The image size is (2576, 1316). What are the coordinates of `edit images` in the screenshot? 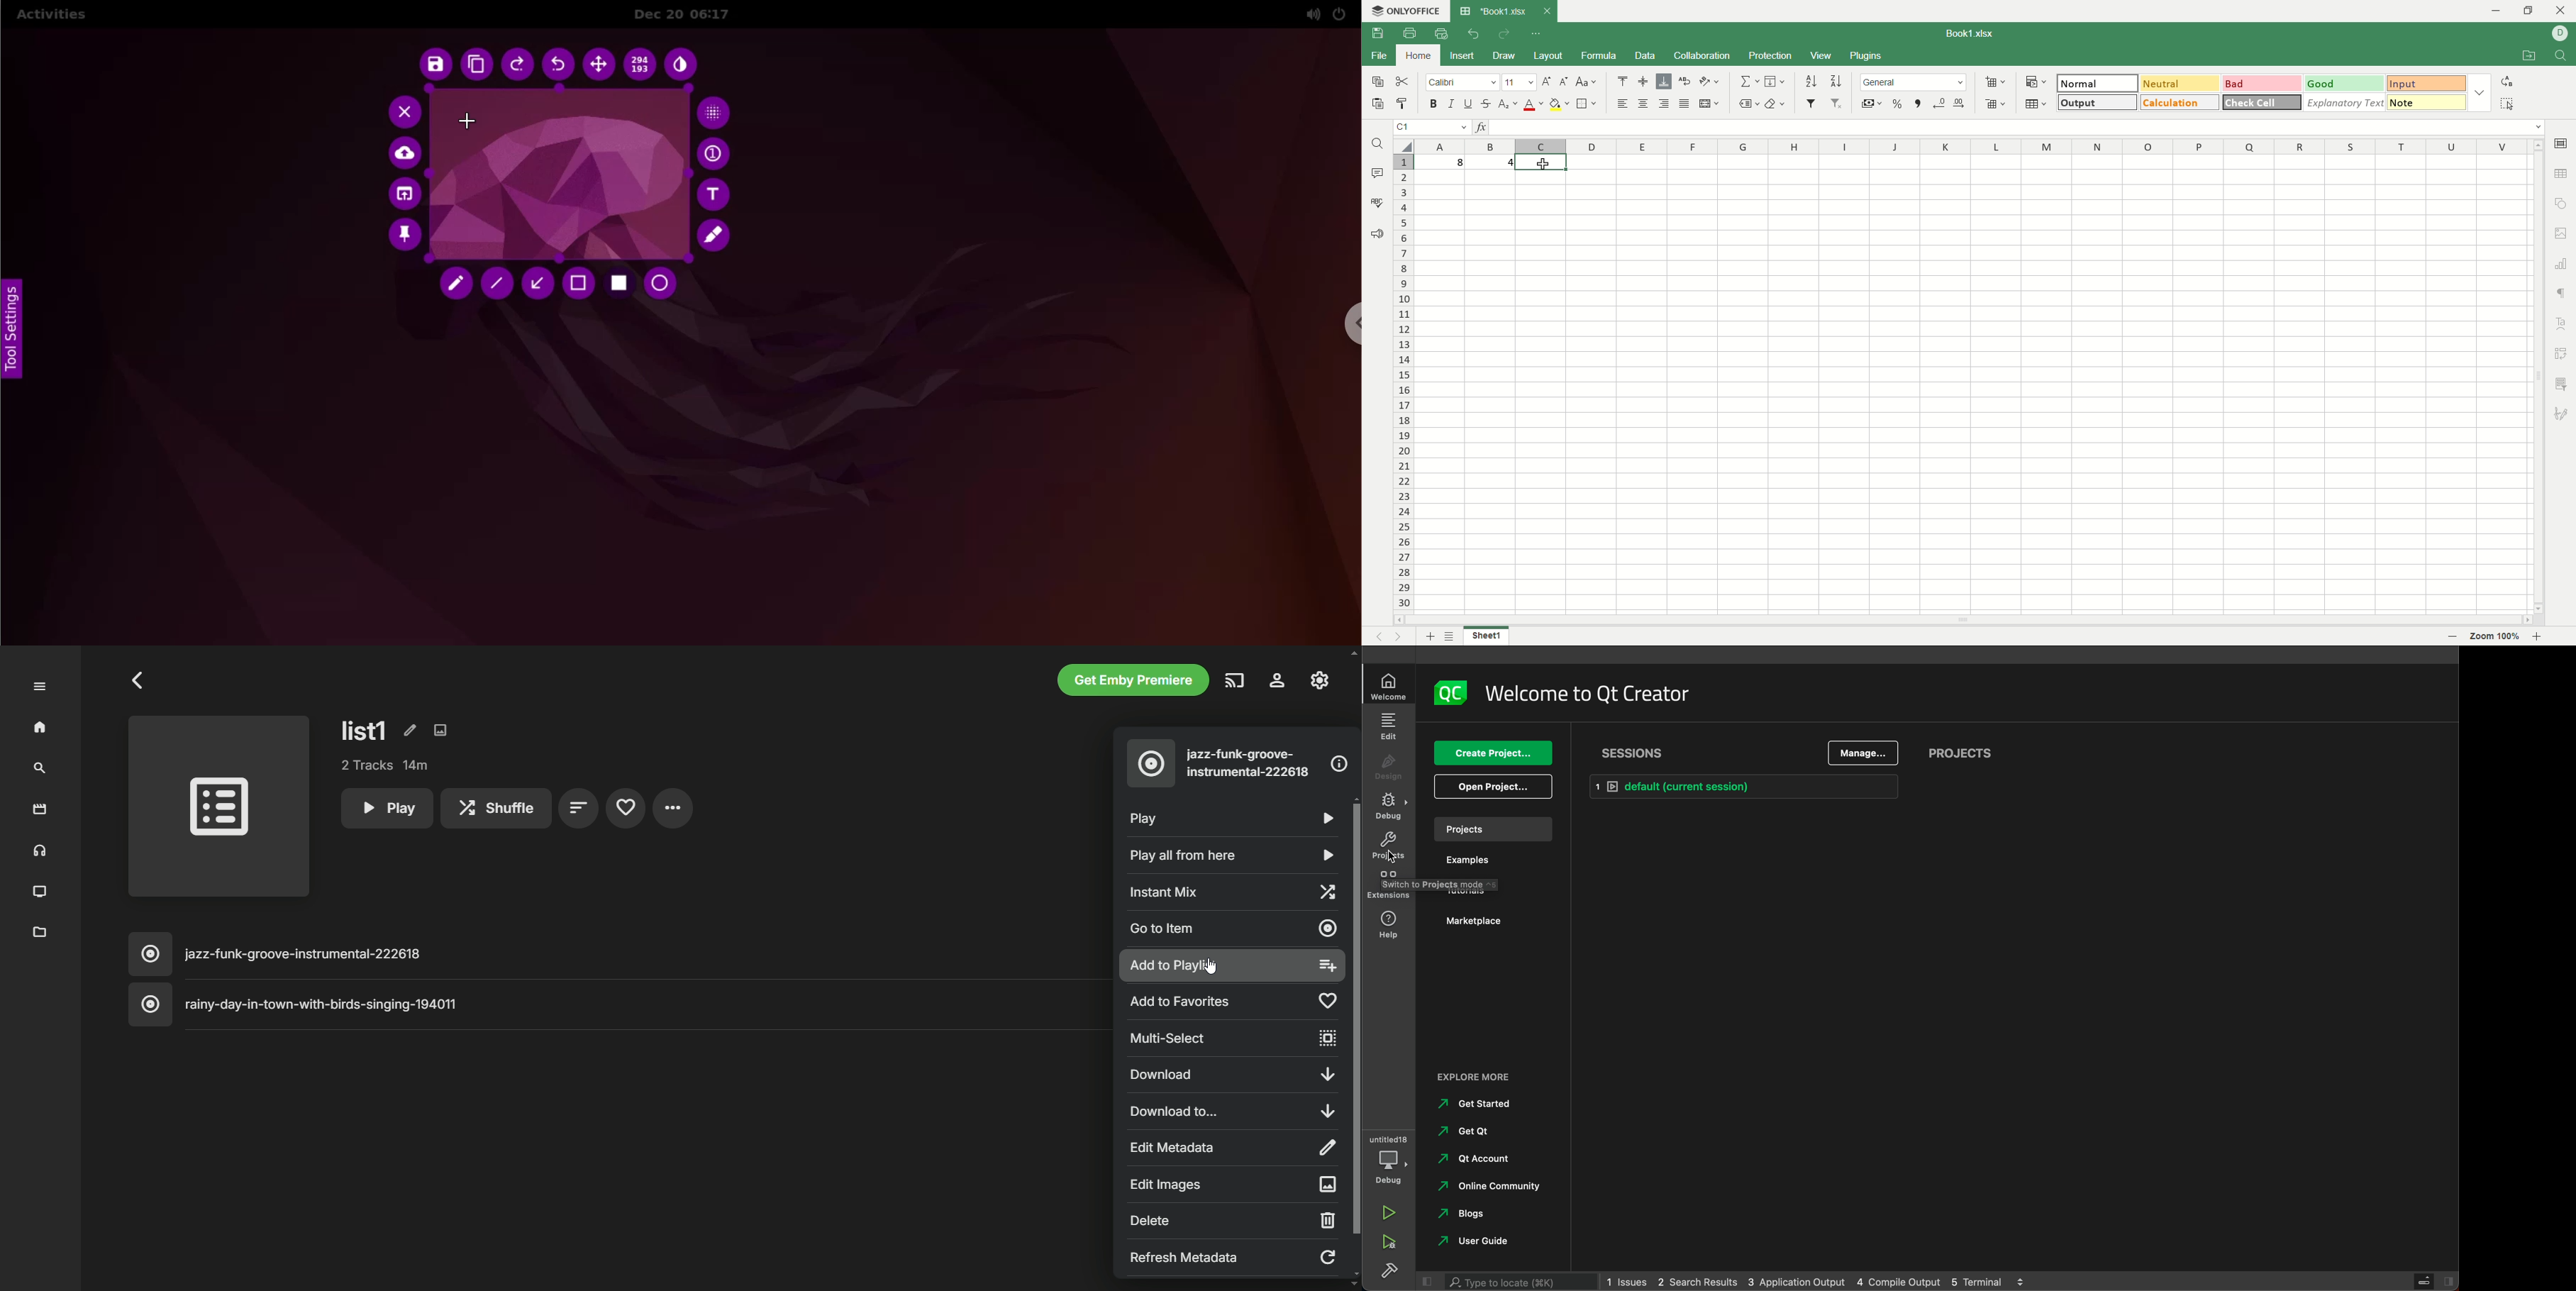 It's located at (440, 730).